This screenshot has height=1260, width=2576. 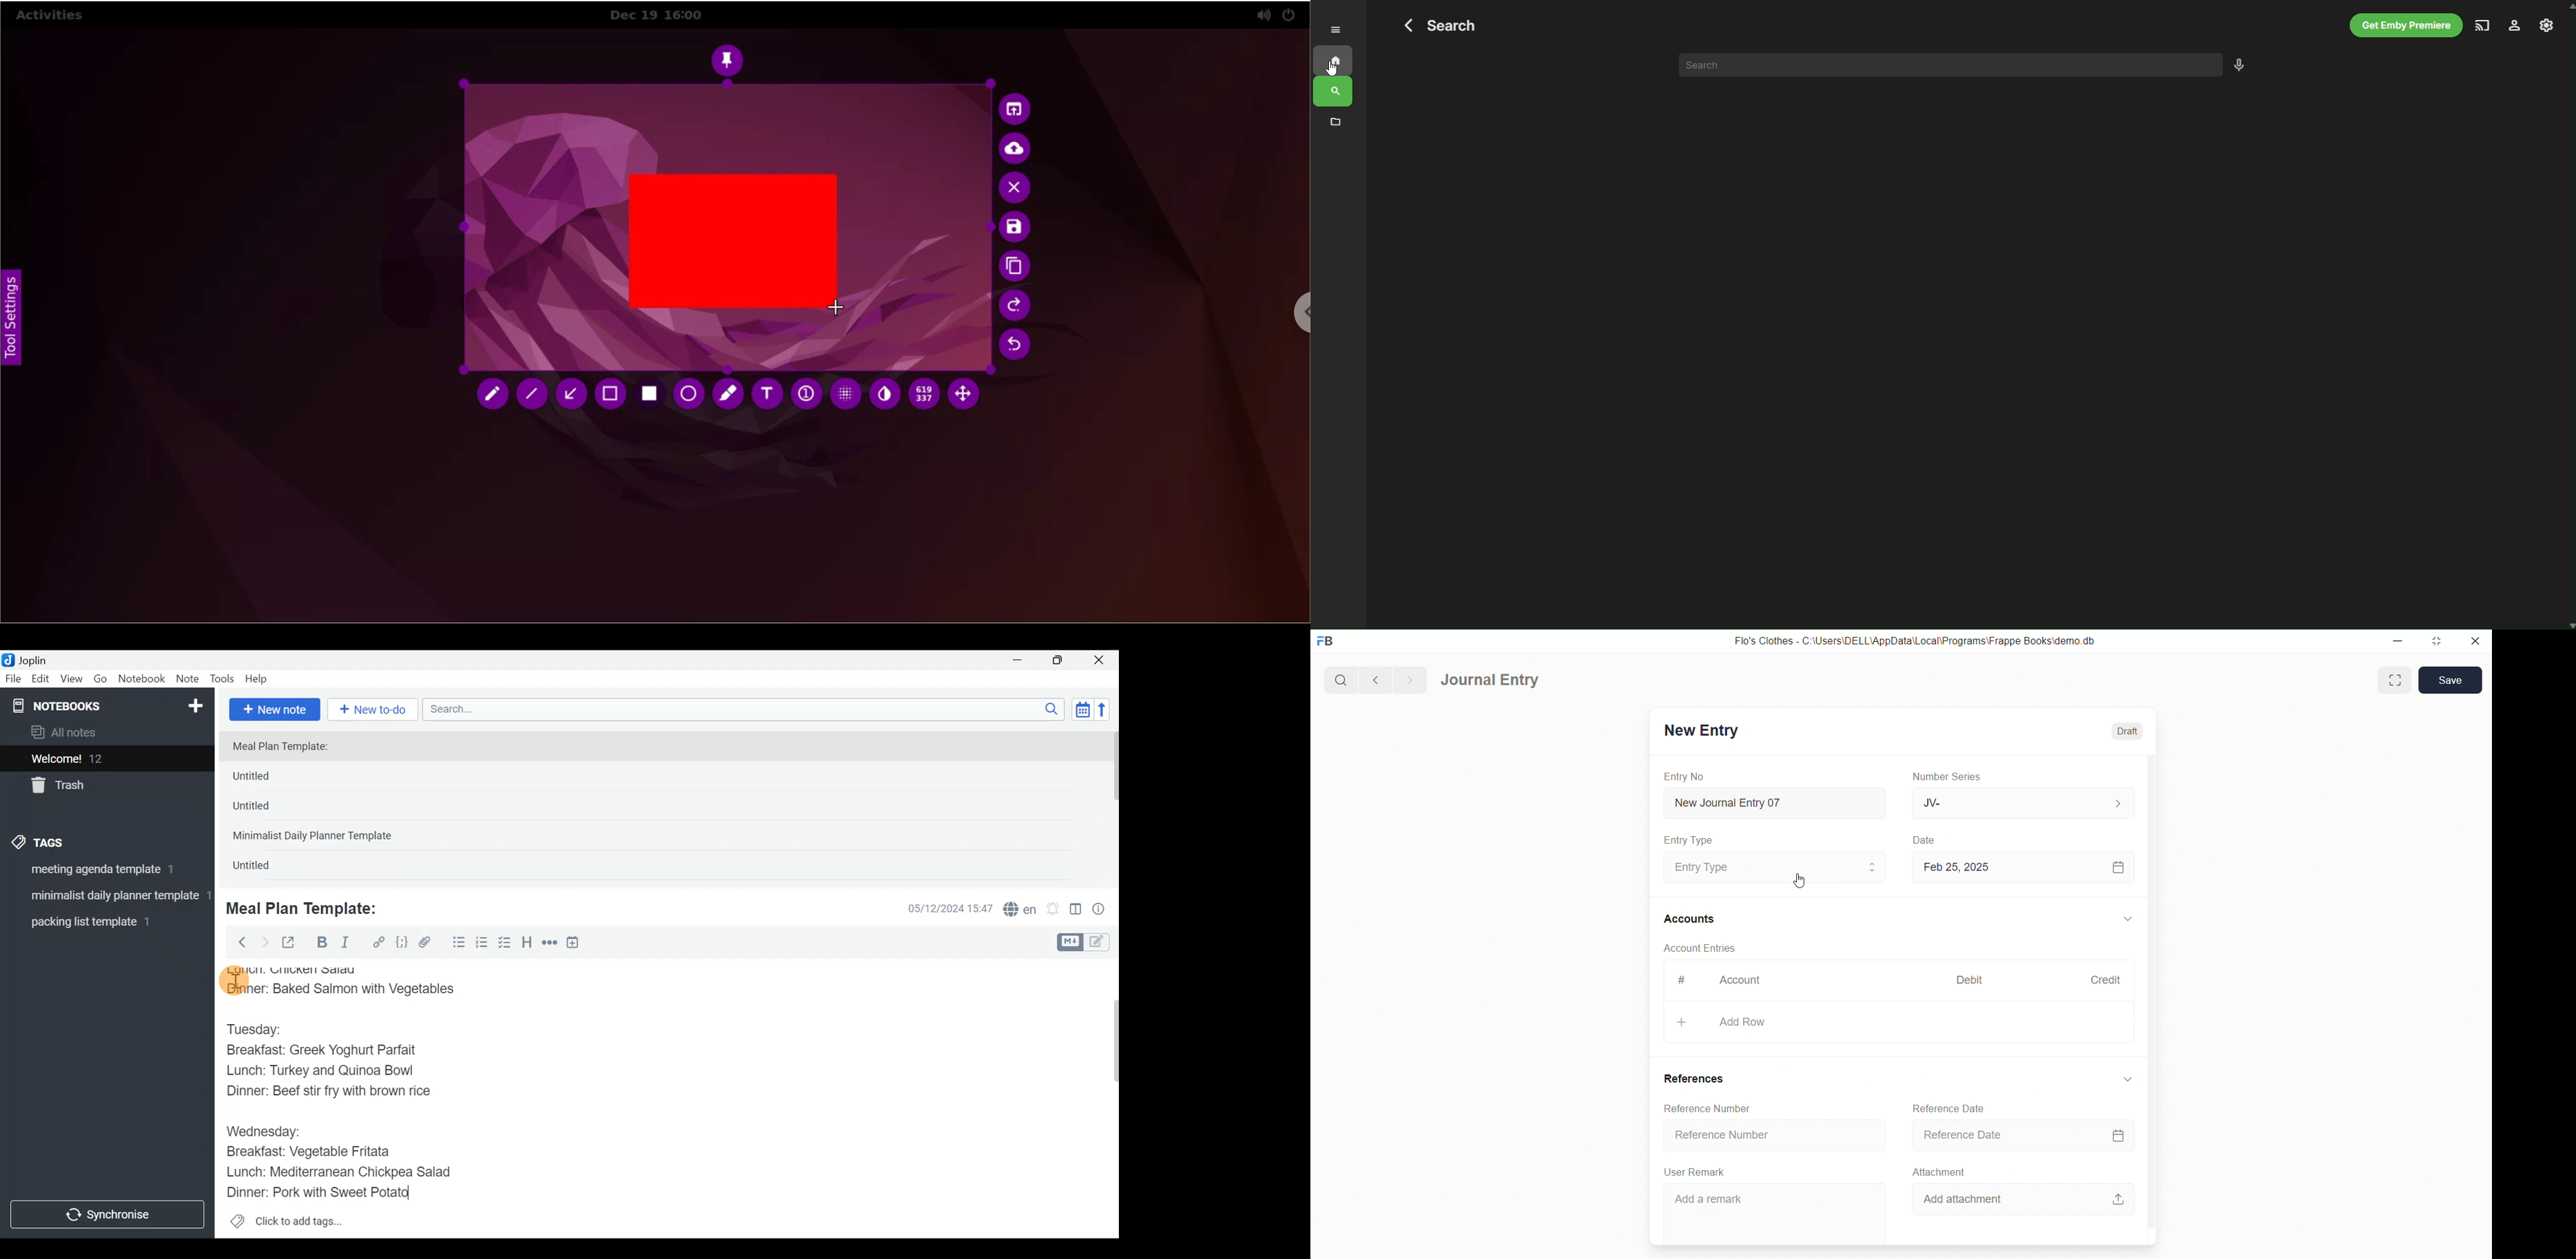 What do you see at coordinates (1950, 1107) in the screenshot?
I see `Reference Date` at bounding box center [1950, 1107].